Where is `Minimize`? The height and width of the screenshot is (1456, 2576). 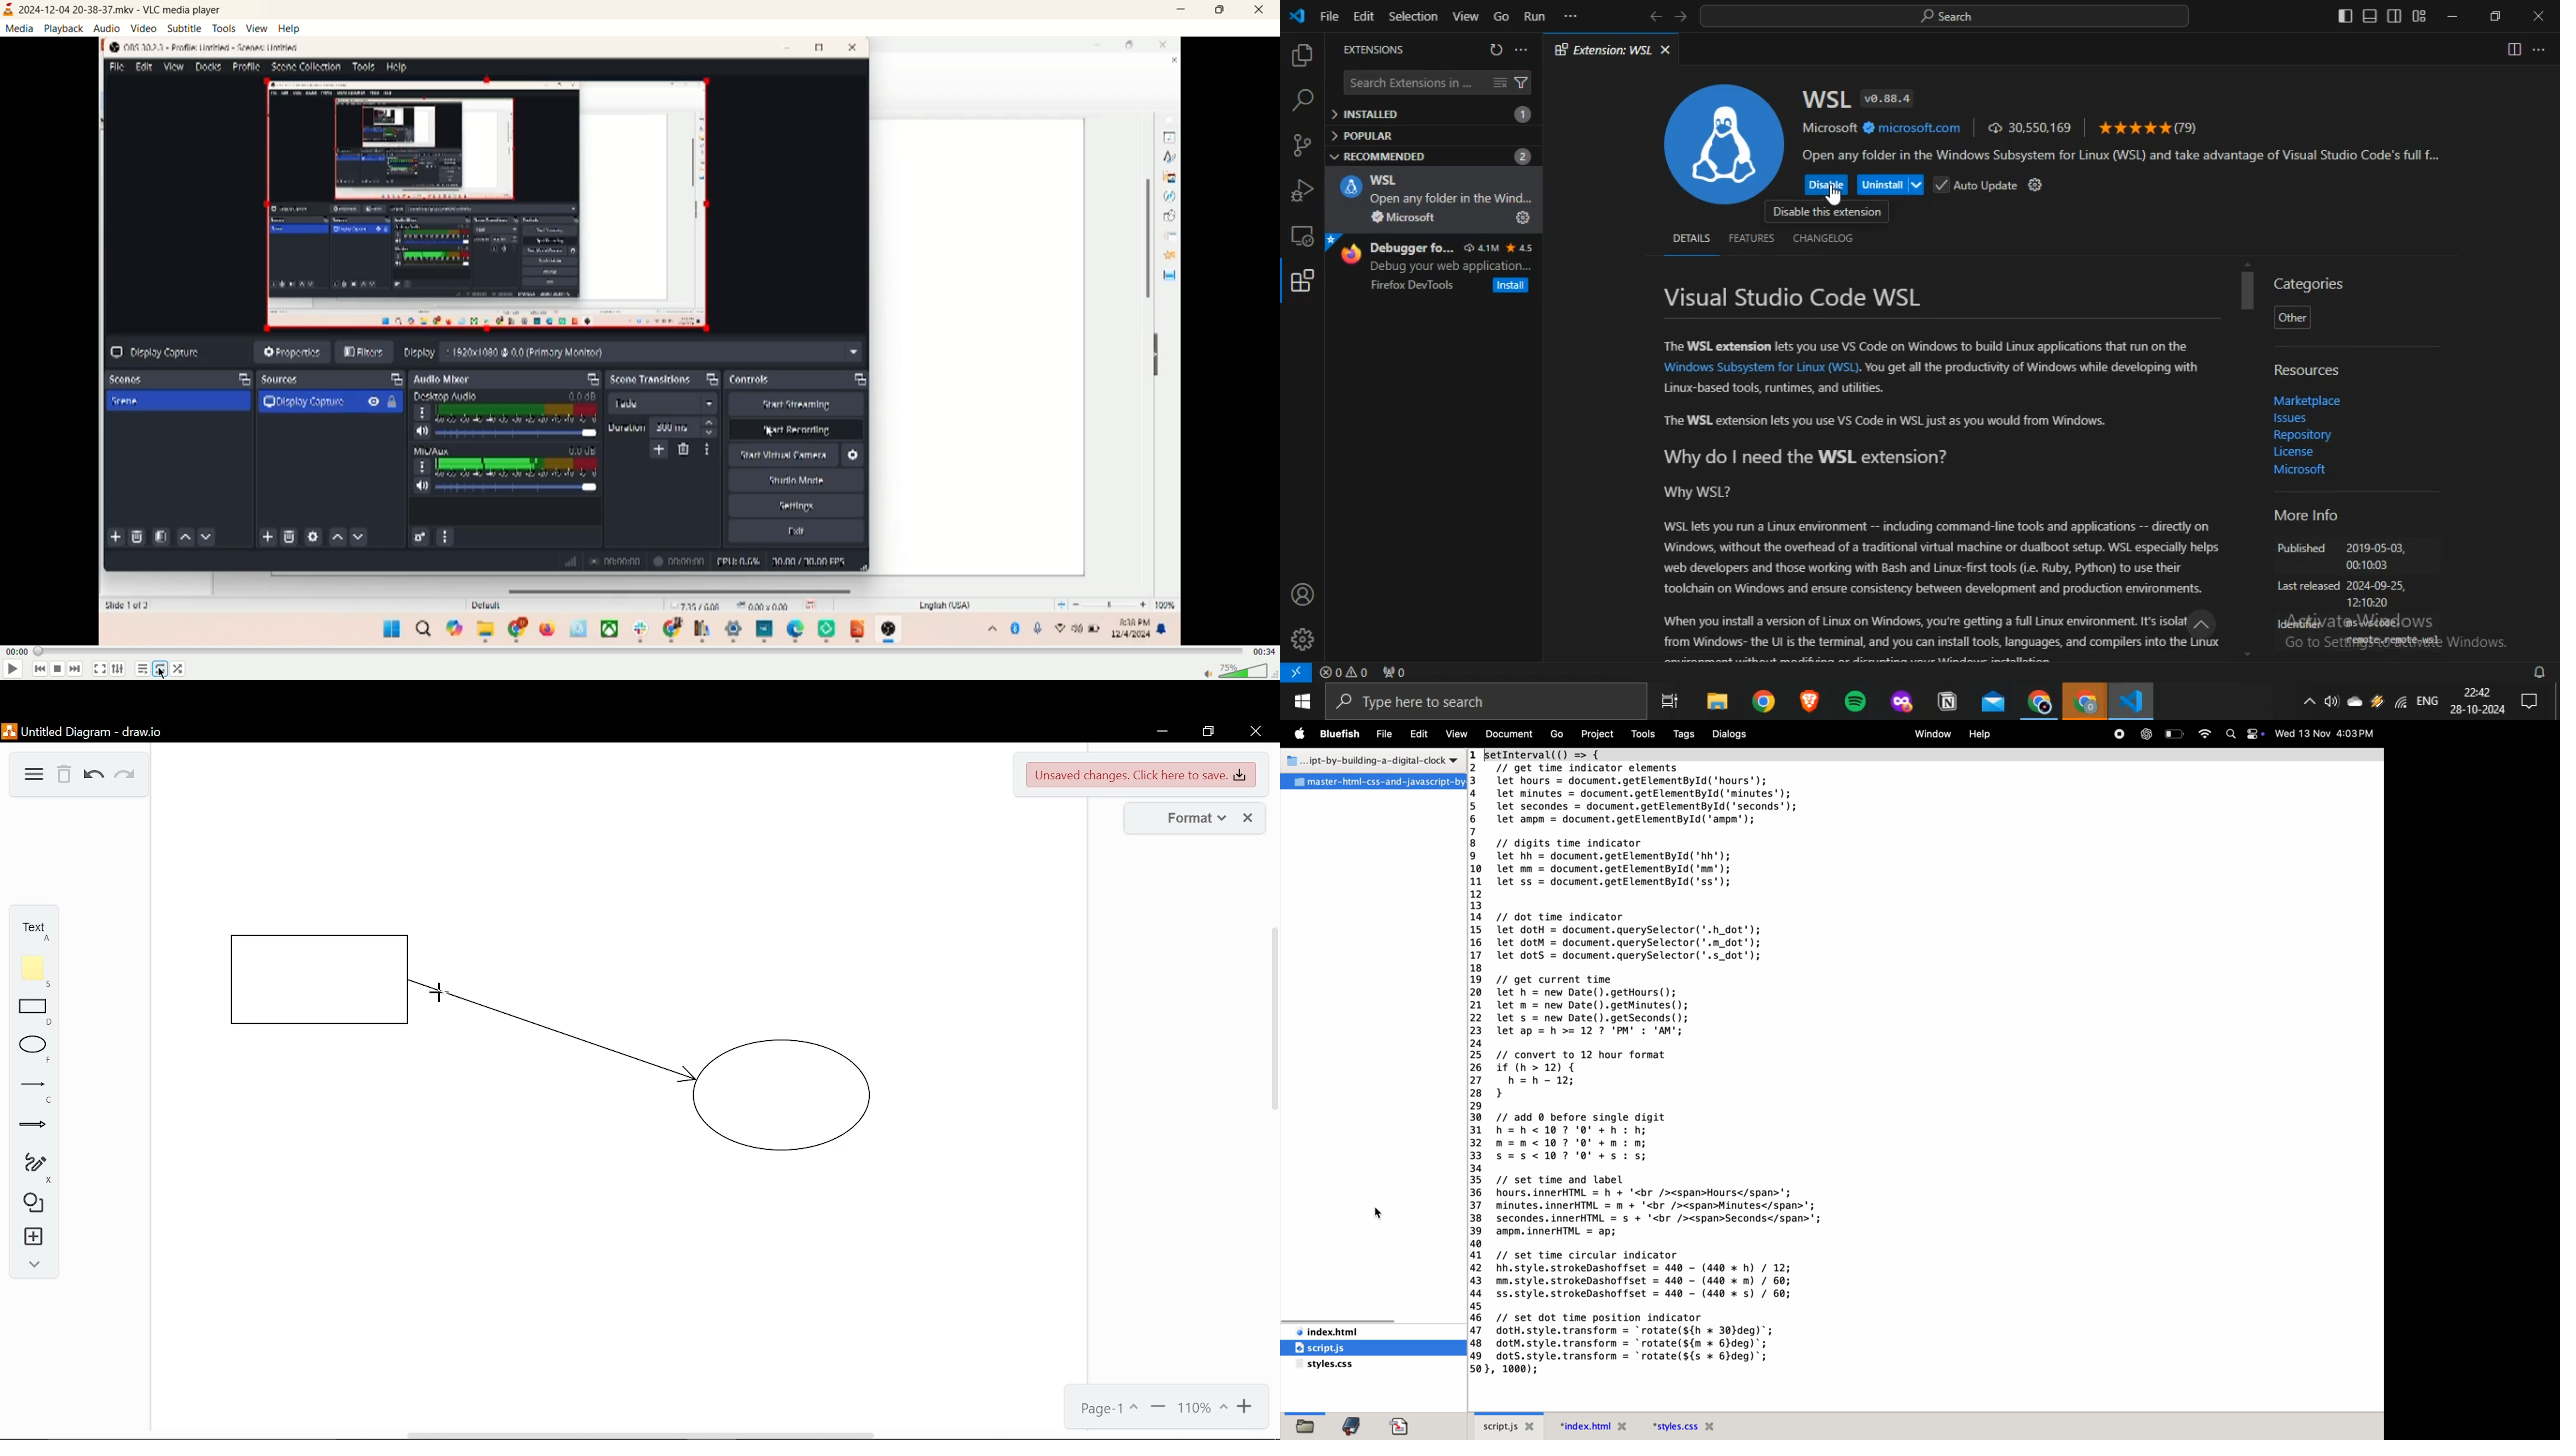
Minimize is located at coordinates (1159, 730).